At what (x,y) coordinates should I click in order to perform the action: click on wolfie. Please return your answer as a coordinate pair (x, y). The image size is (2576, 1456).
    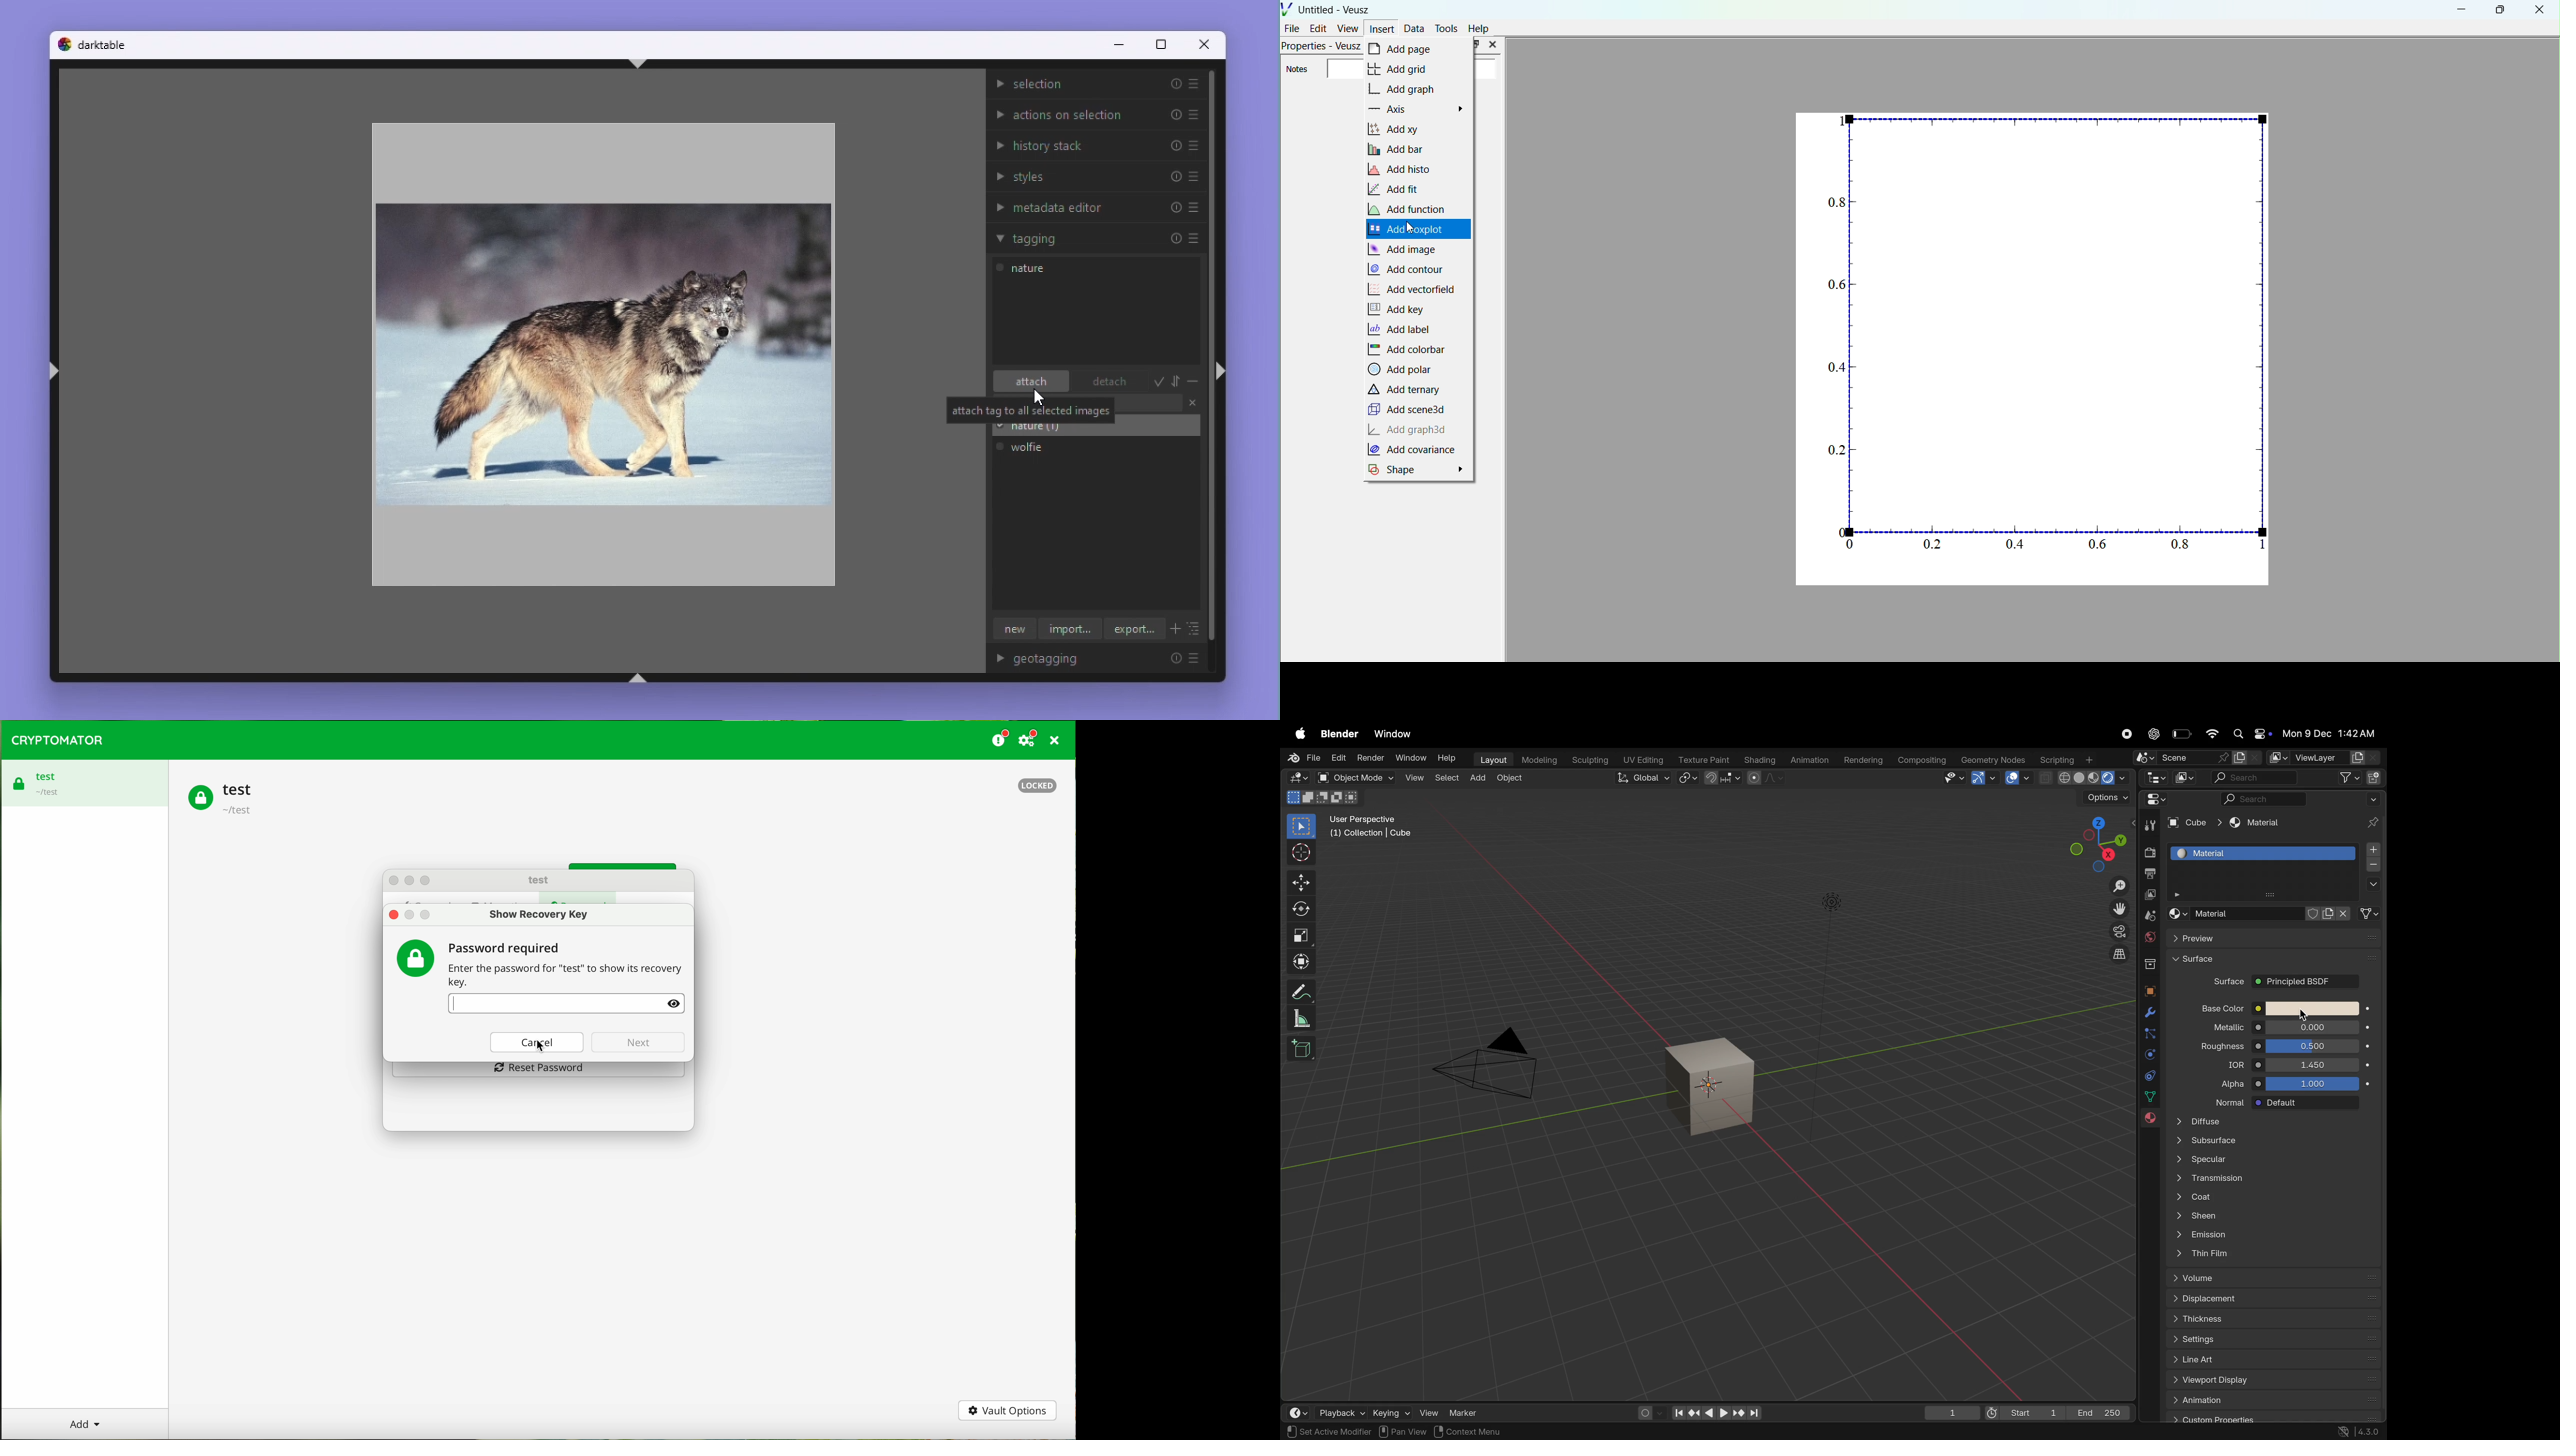
    Looking at the image, I should click on (1034, 446).